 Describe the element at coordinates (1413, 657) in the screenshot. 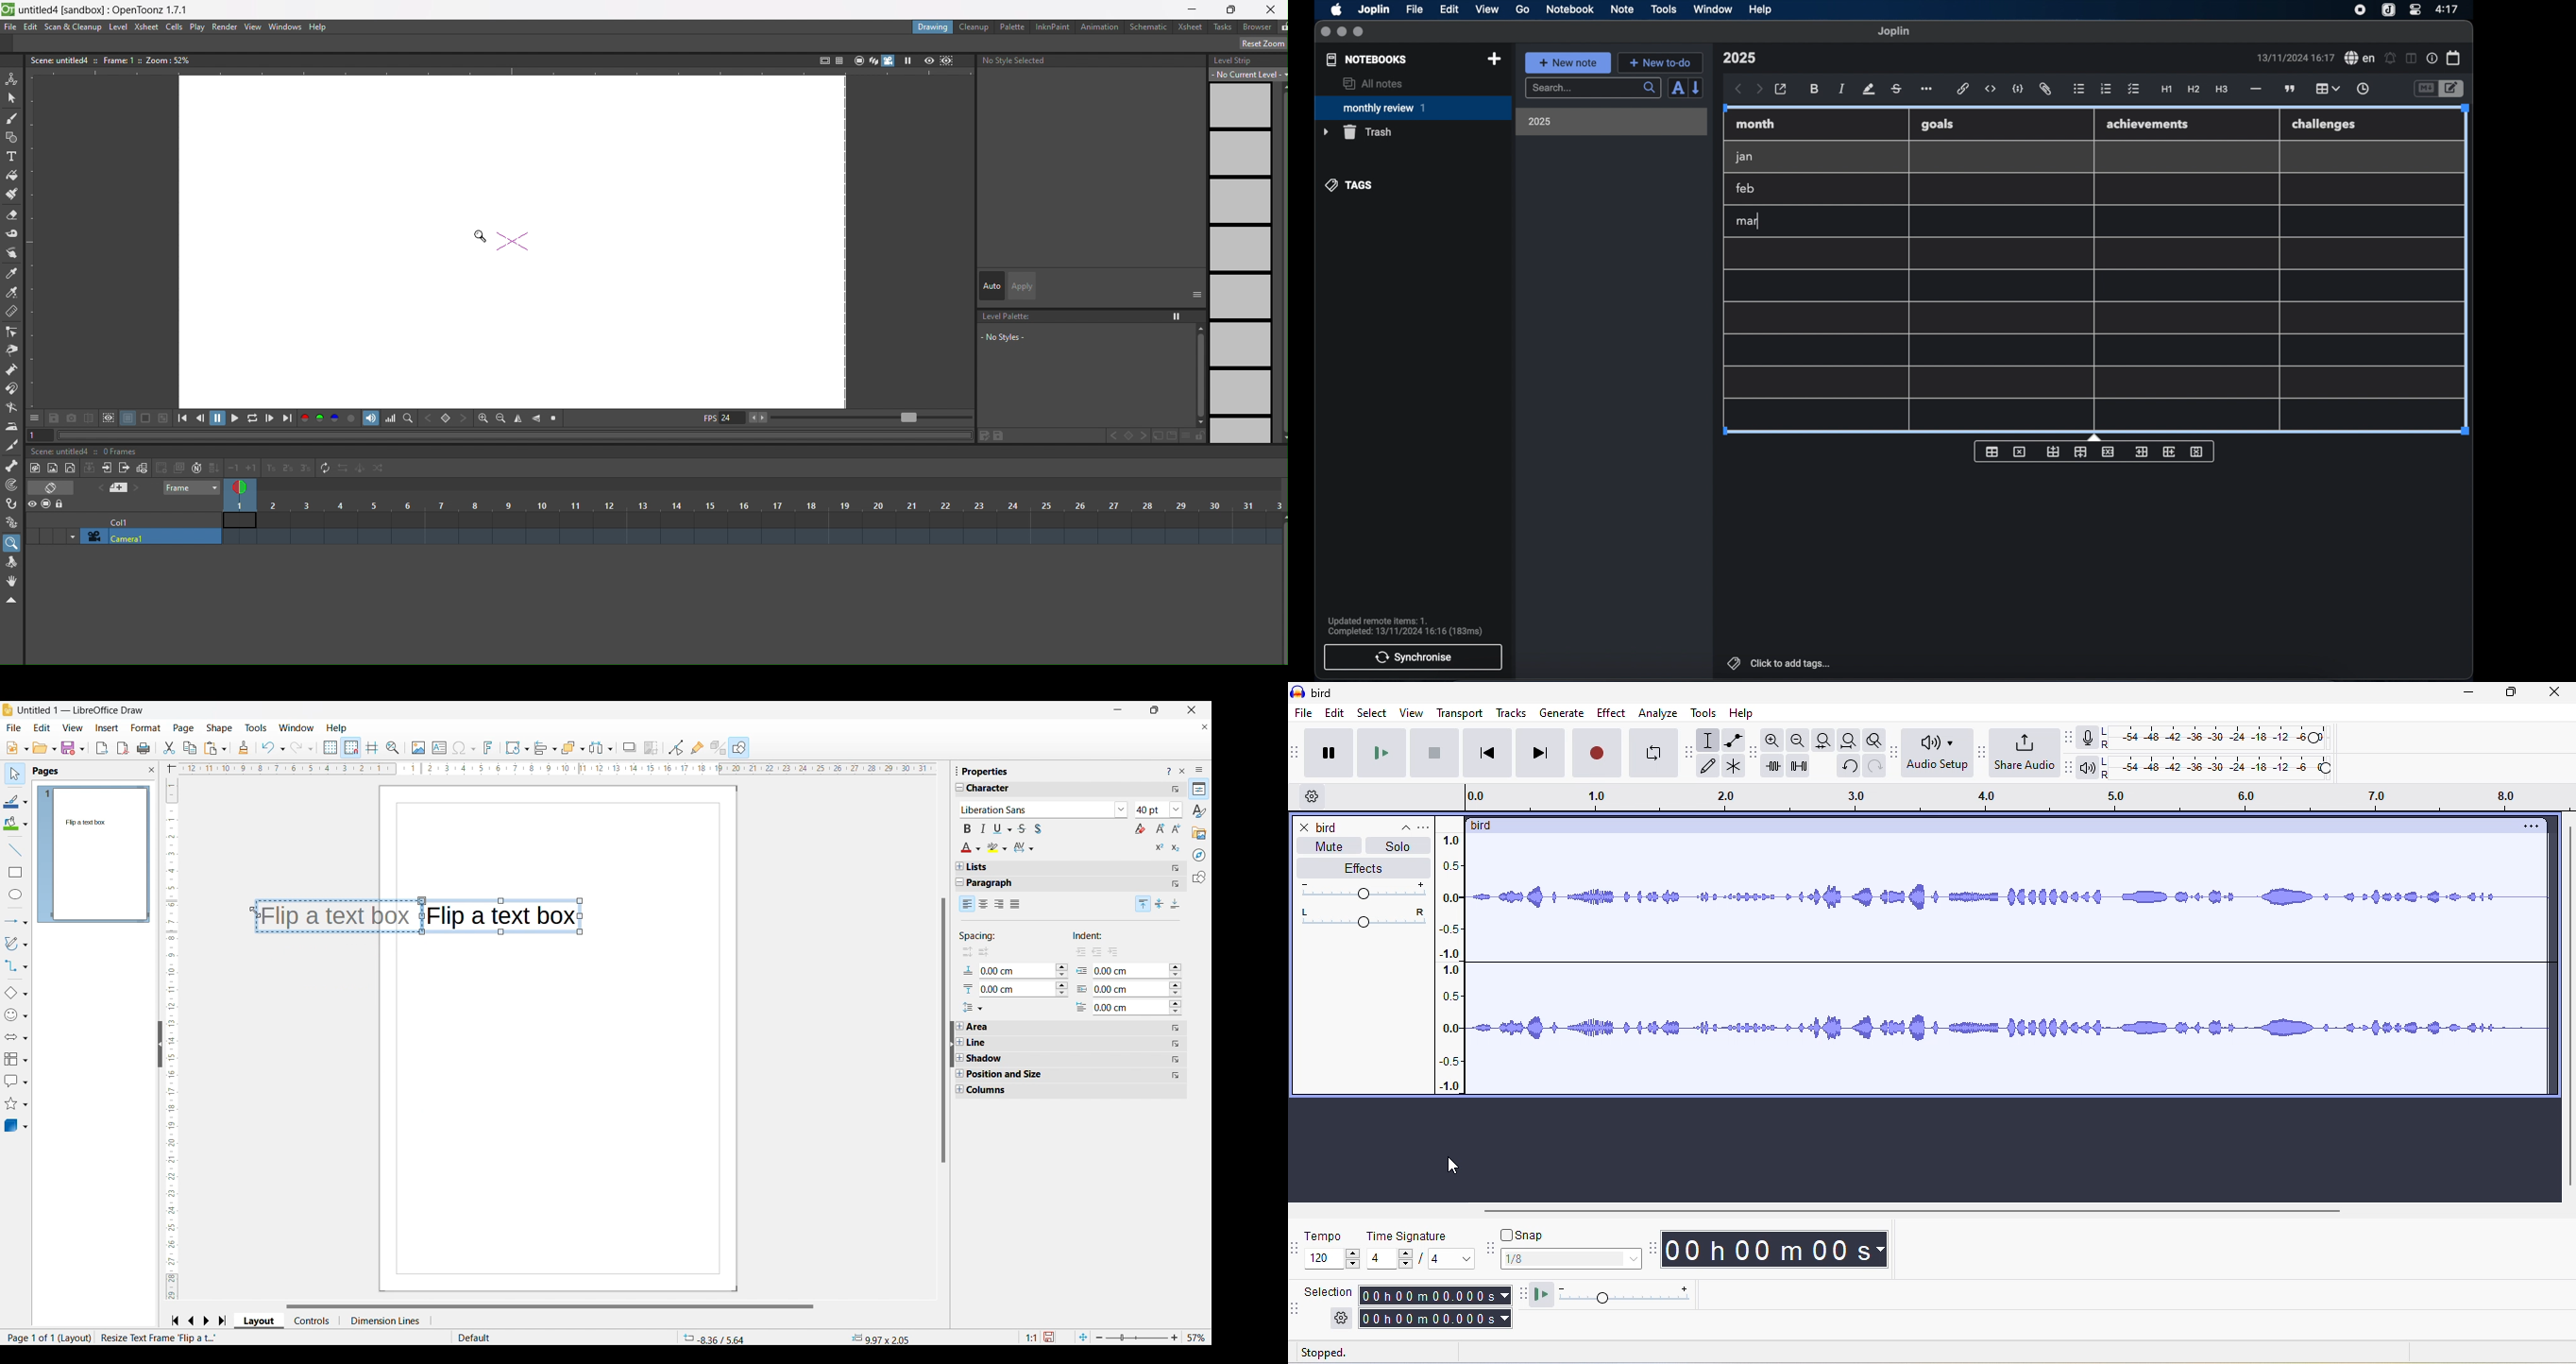

I see `synchronise` at that location.